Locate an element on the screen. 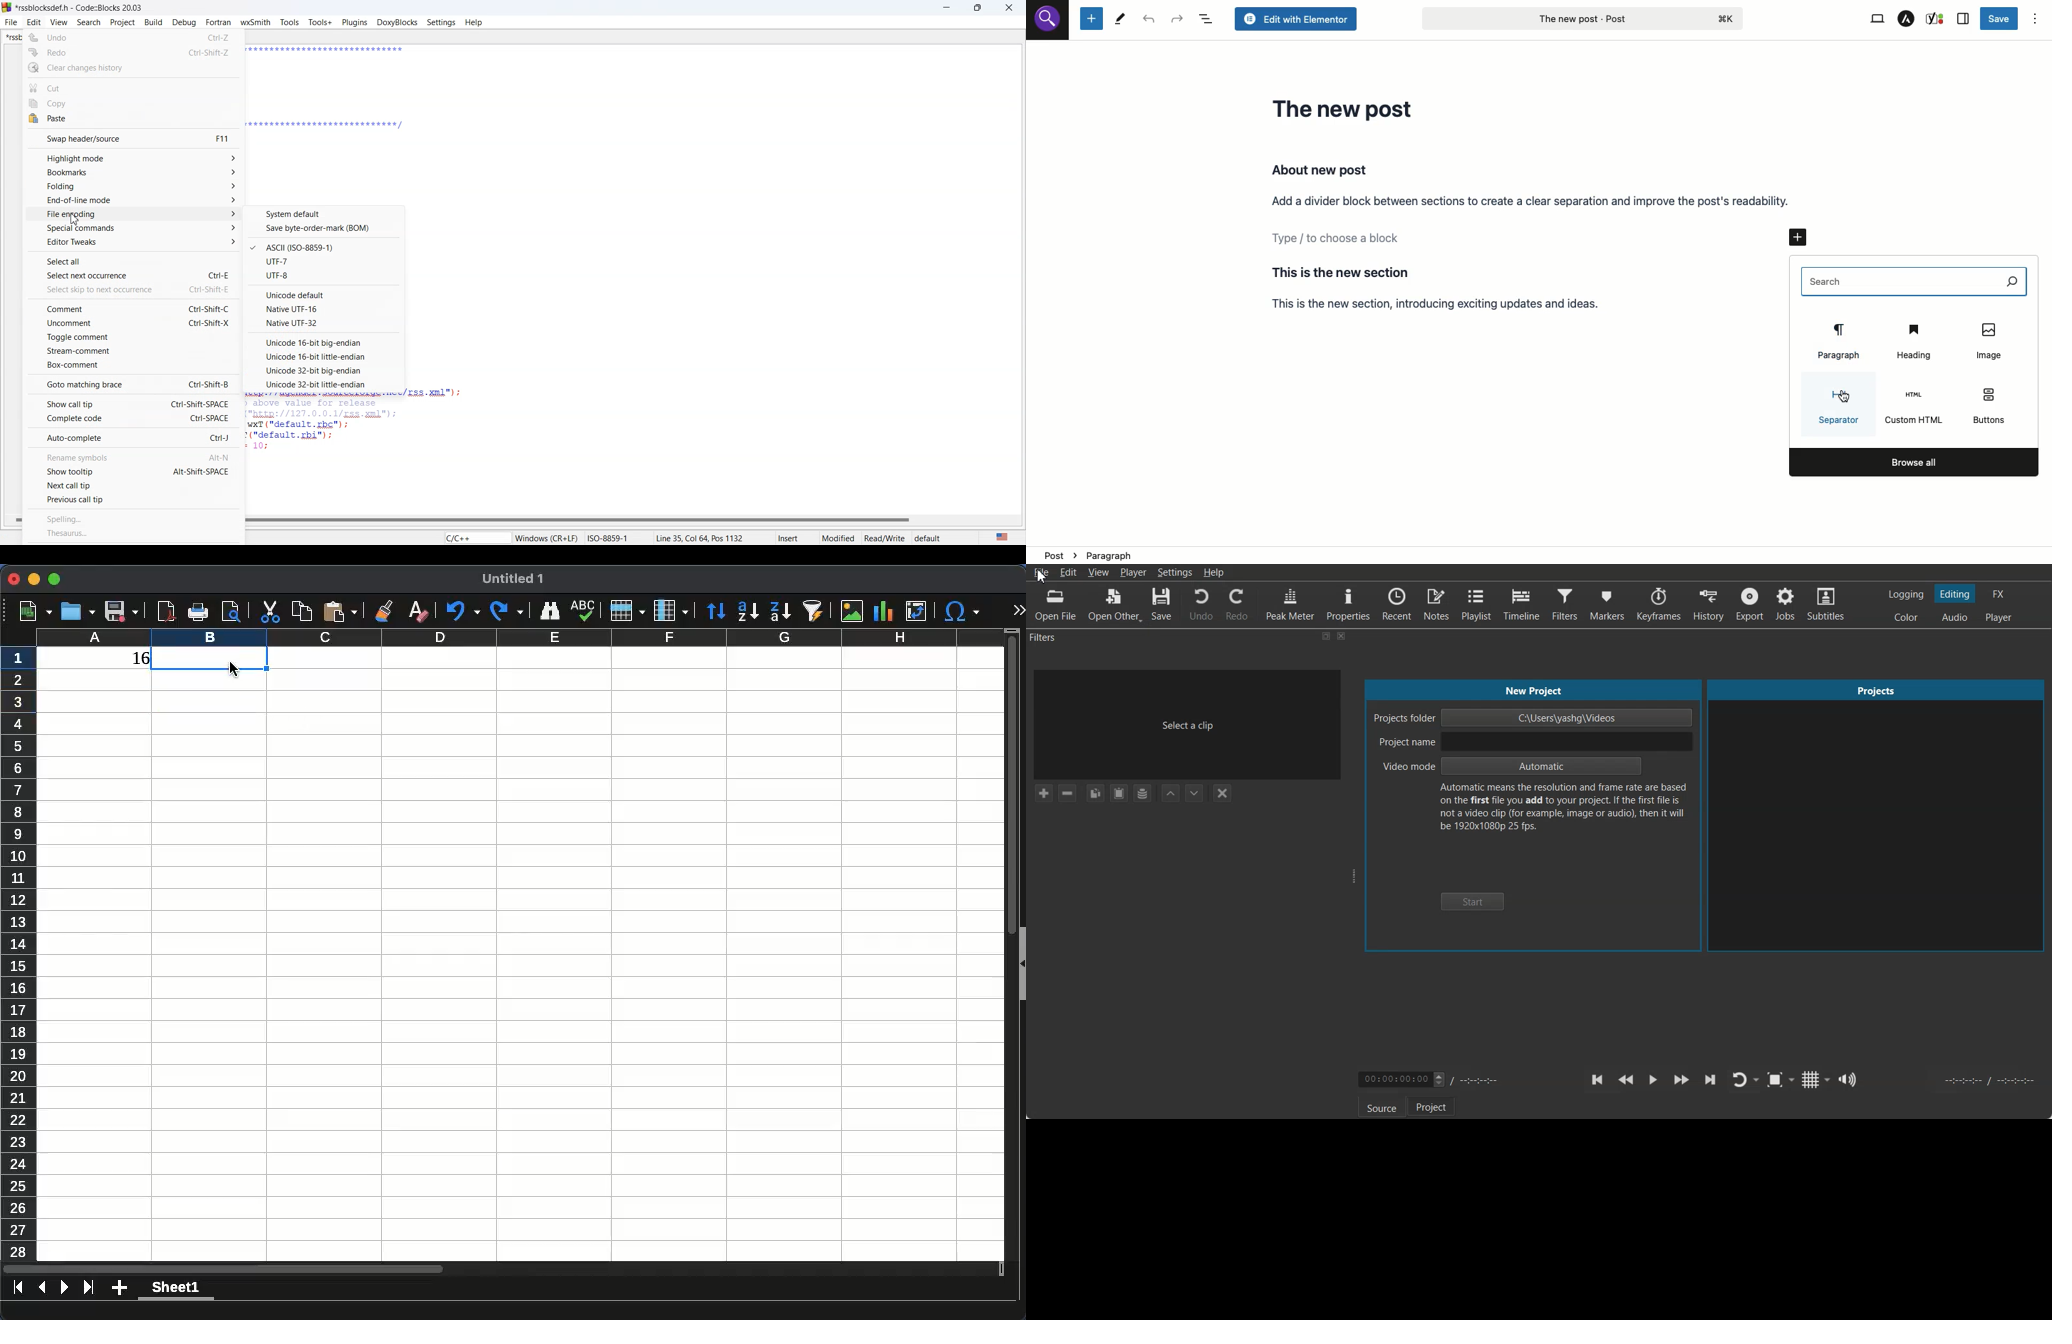 The width and height of the screenshot is (2072, 1344). insert is located at coordinates (797, 537).